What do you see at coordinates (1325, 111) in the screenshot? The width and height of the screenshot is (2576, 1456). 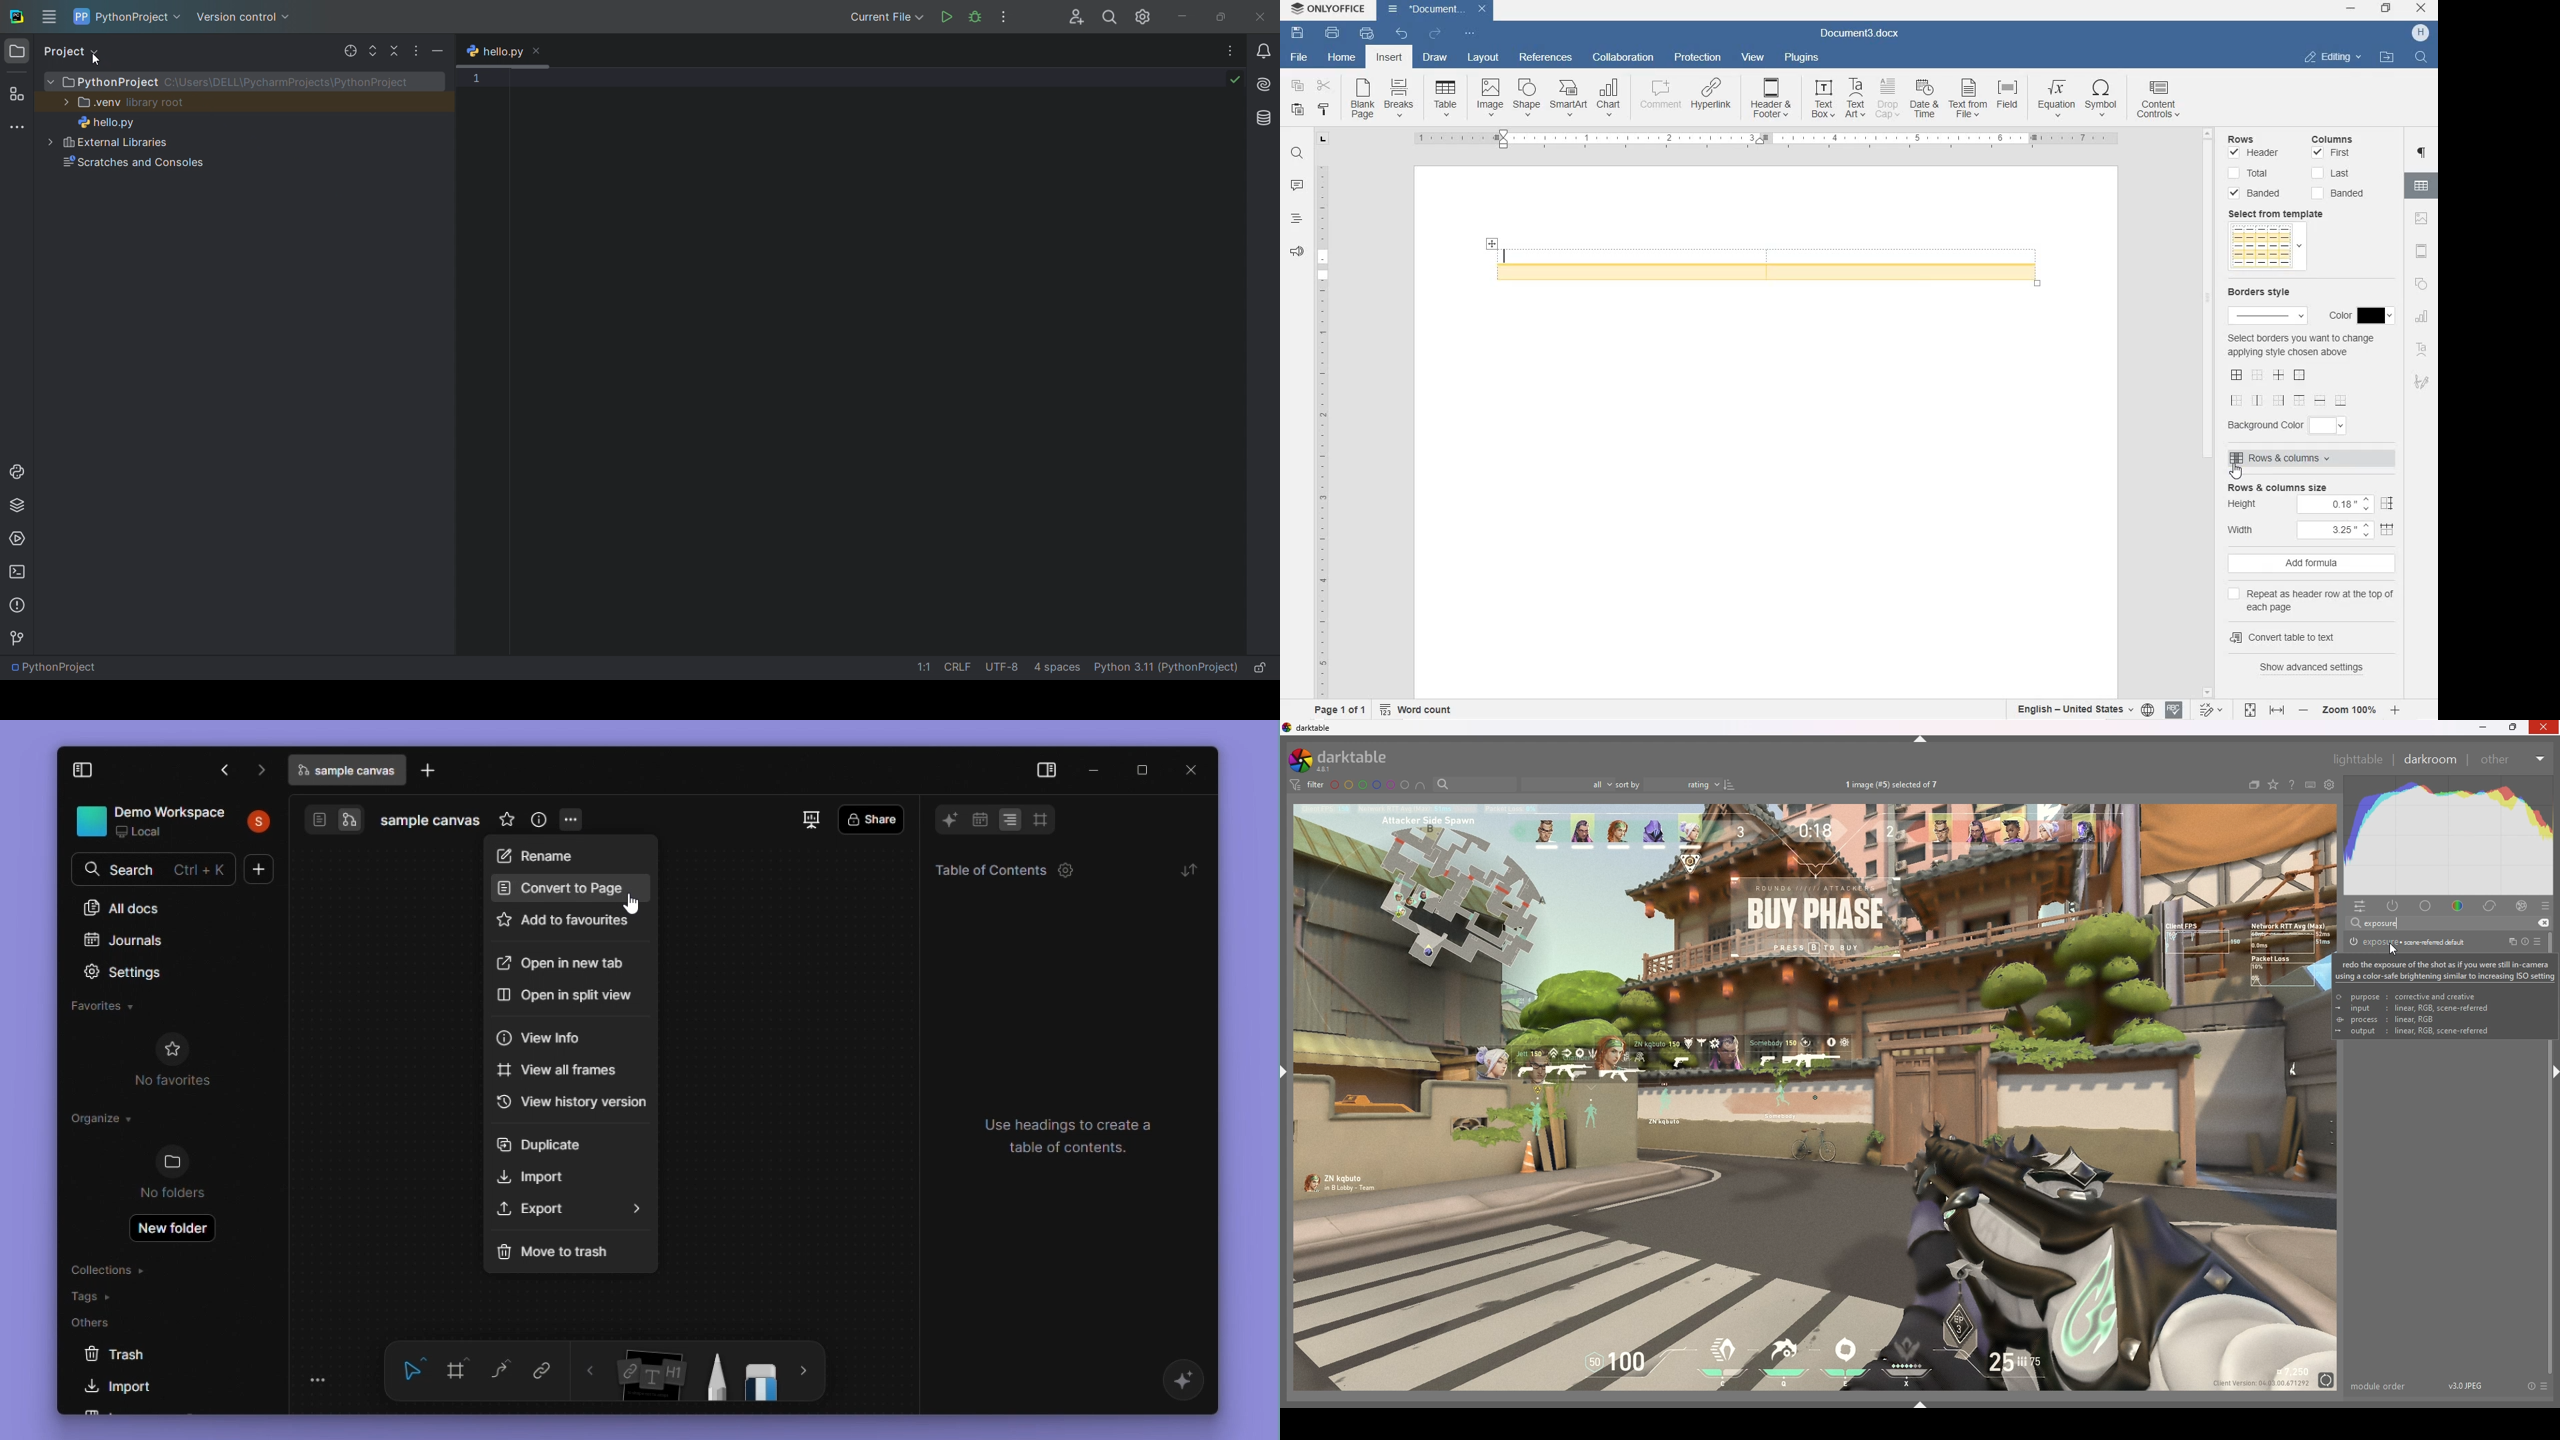 I see `COPY STYLE` at bounding box center [1325, 111].